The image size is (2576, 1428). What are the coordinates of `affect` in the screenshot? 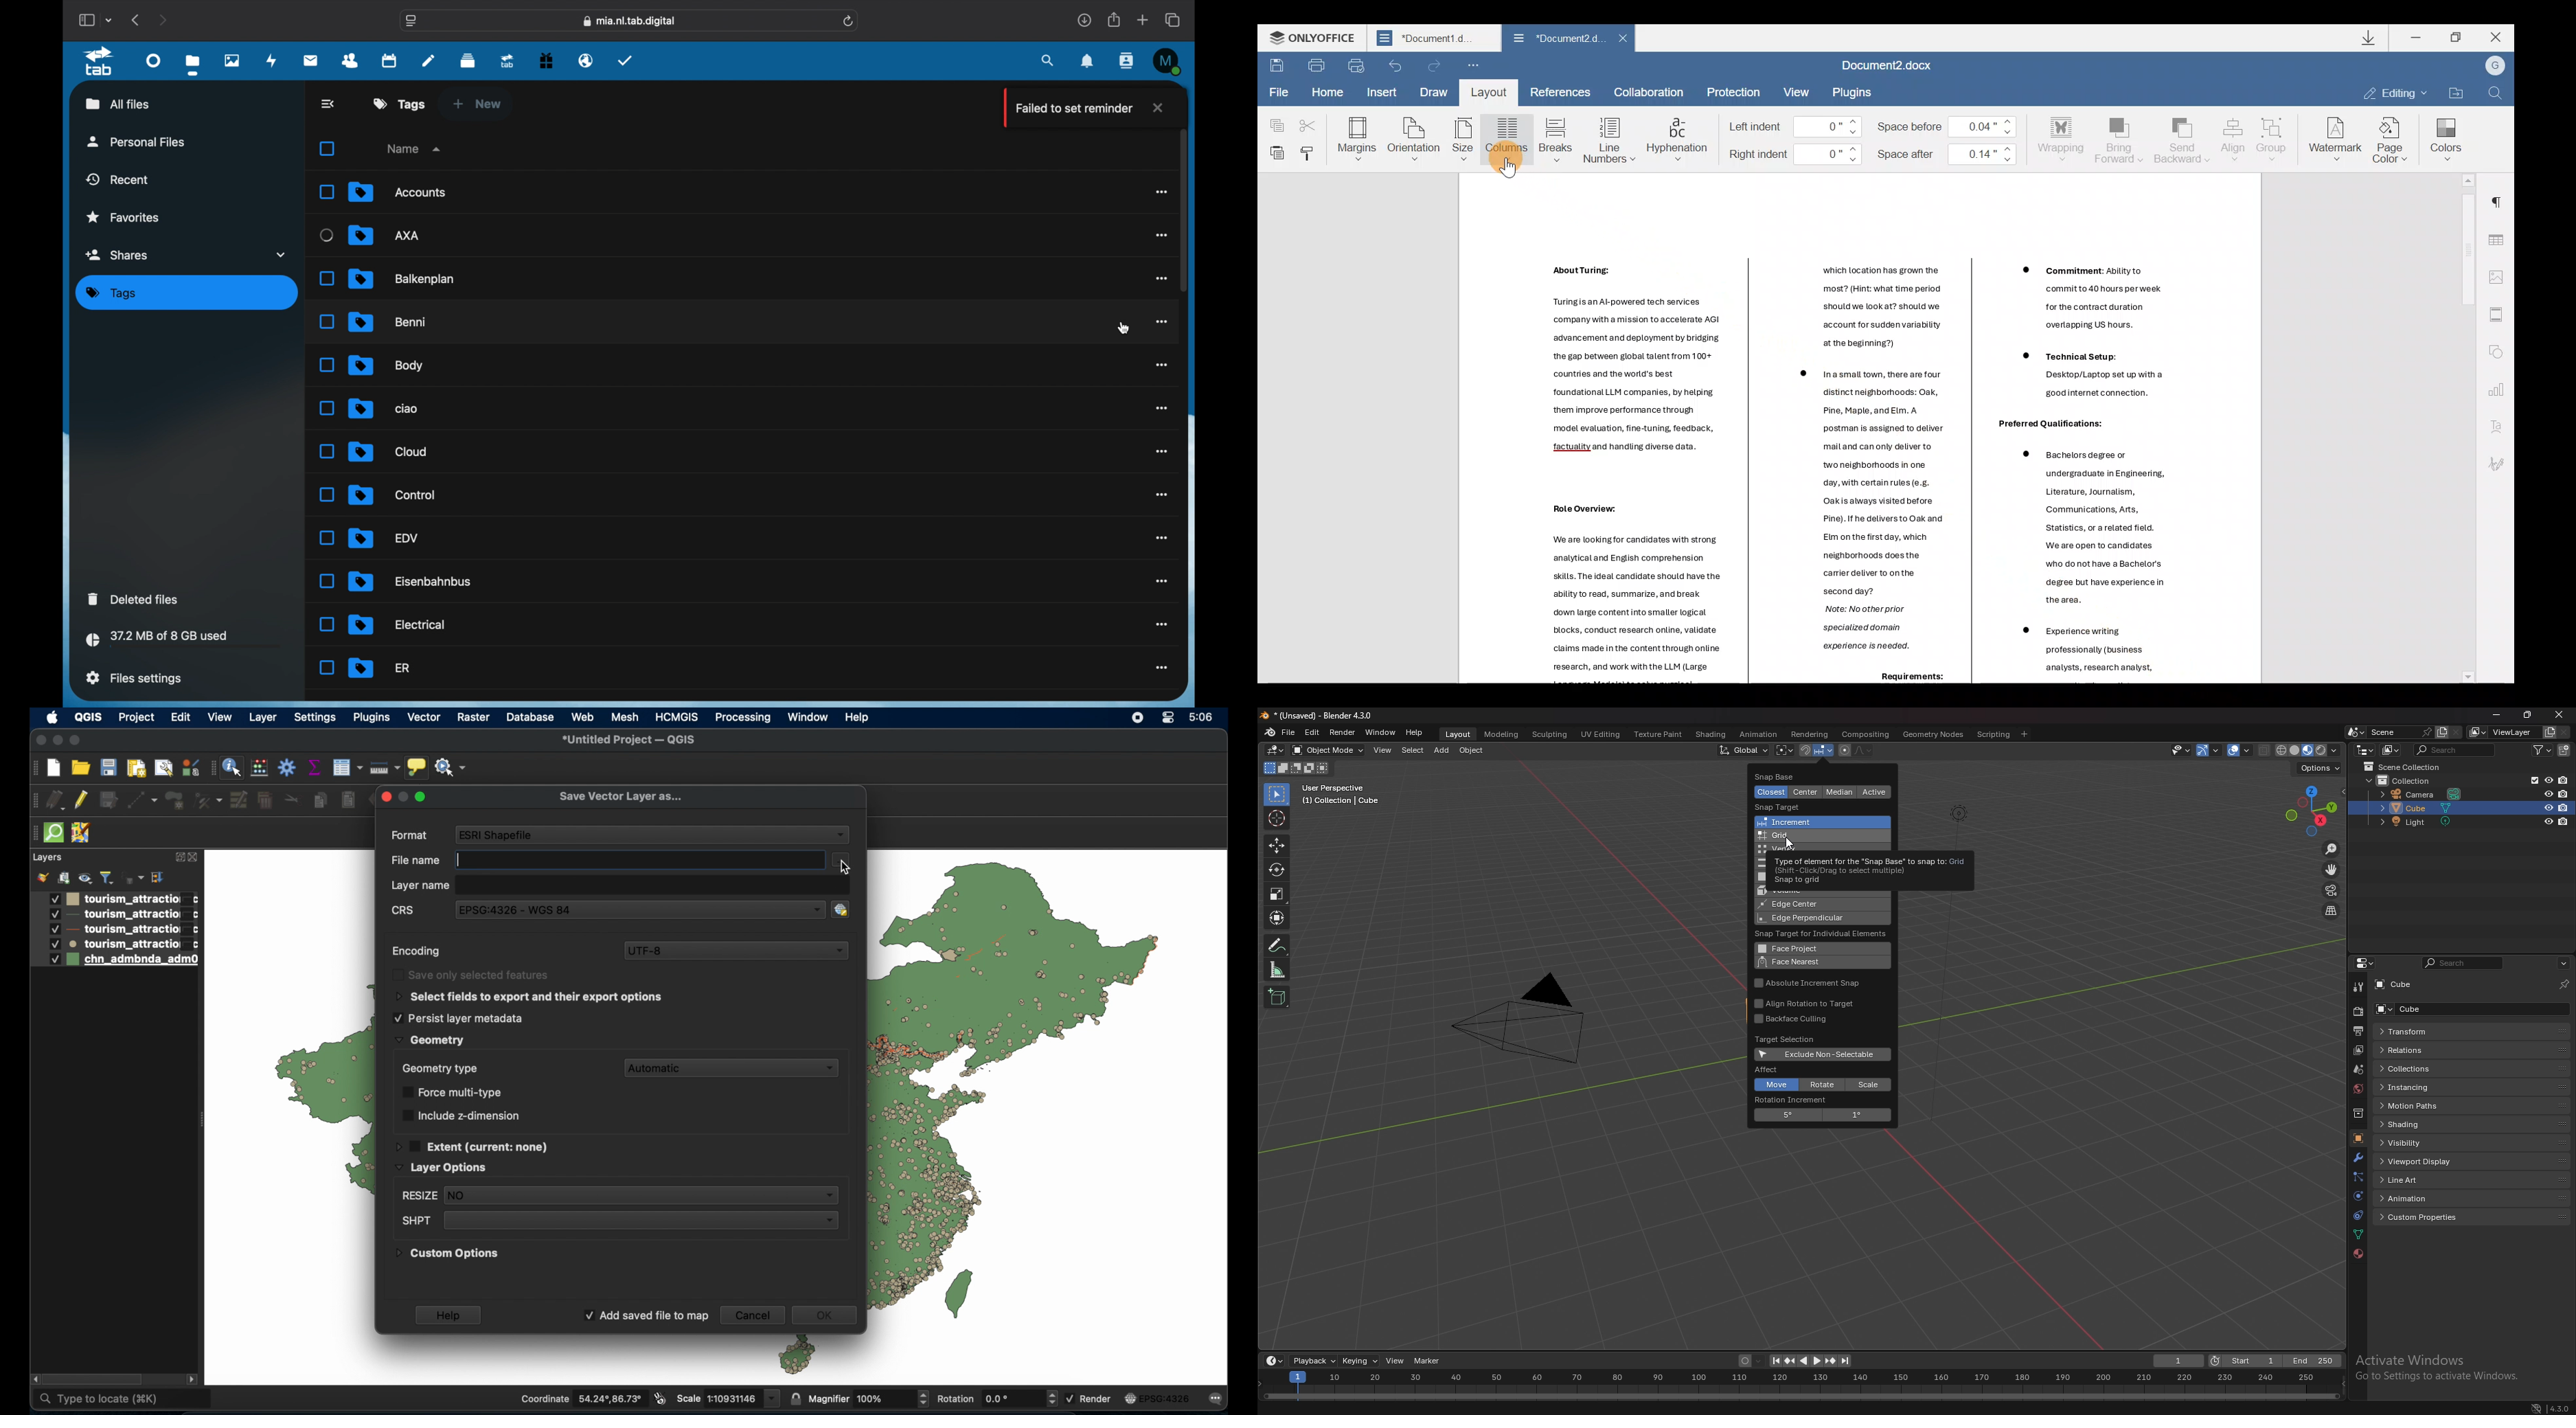 It's located at (1770, 1069).